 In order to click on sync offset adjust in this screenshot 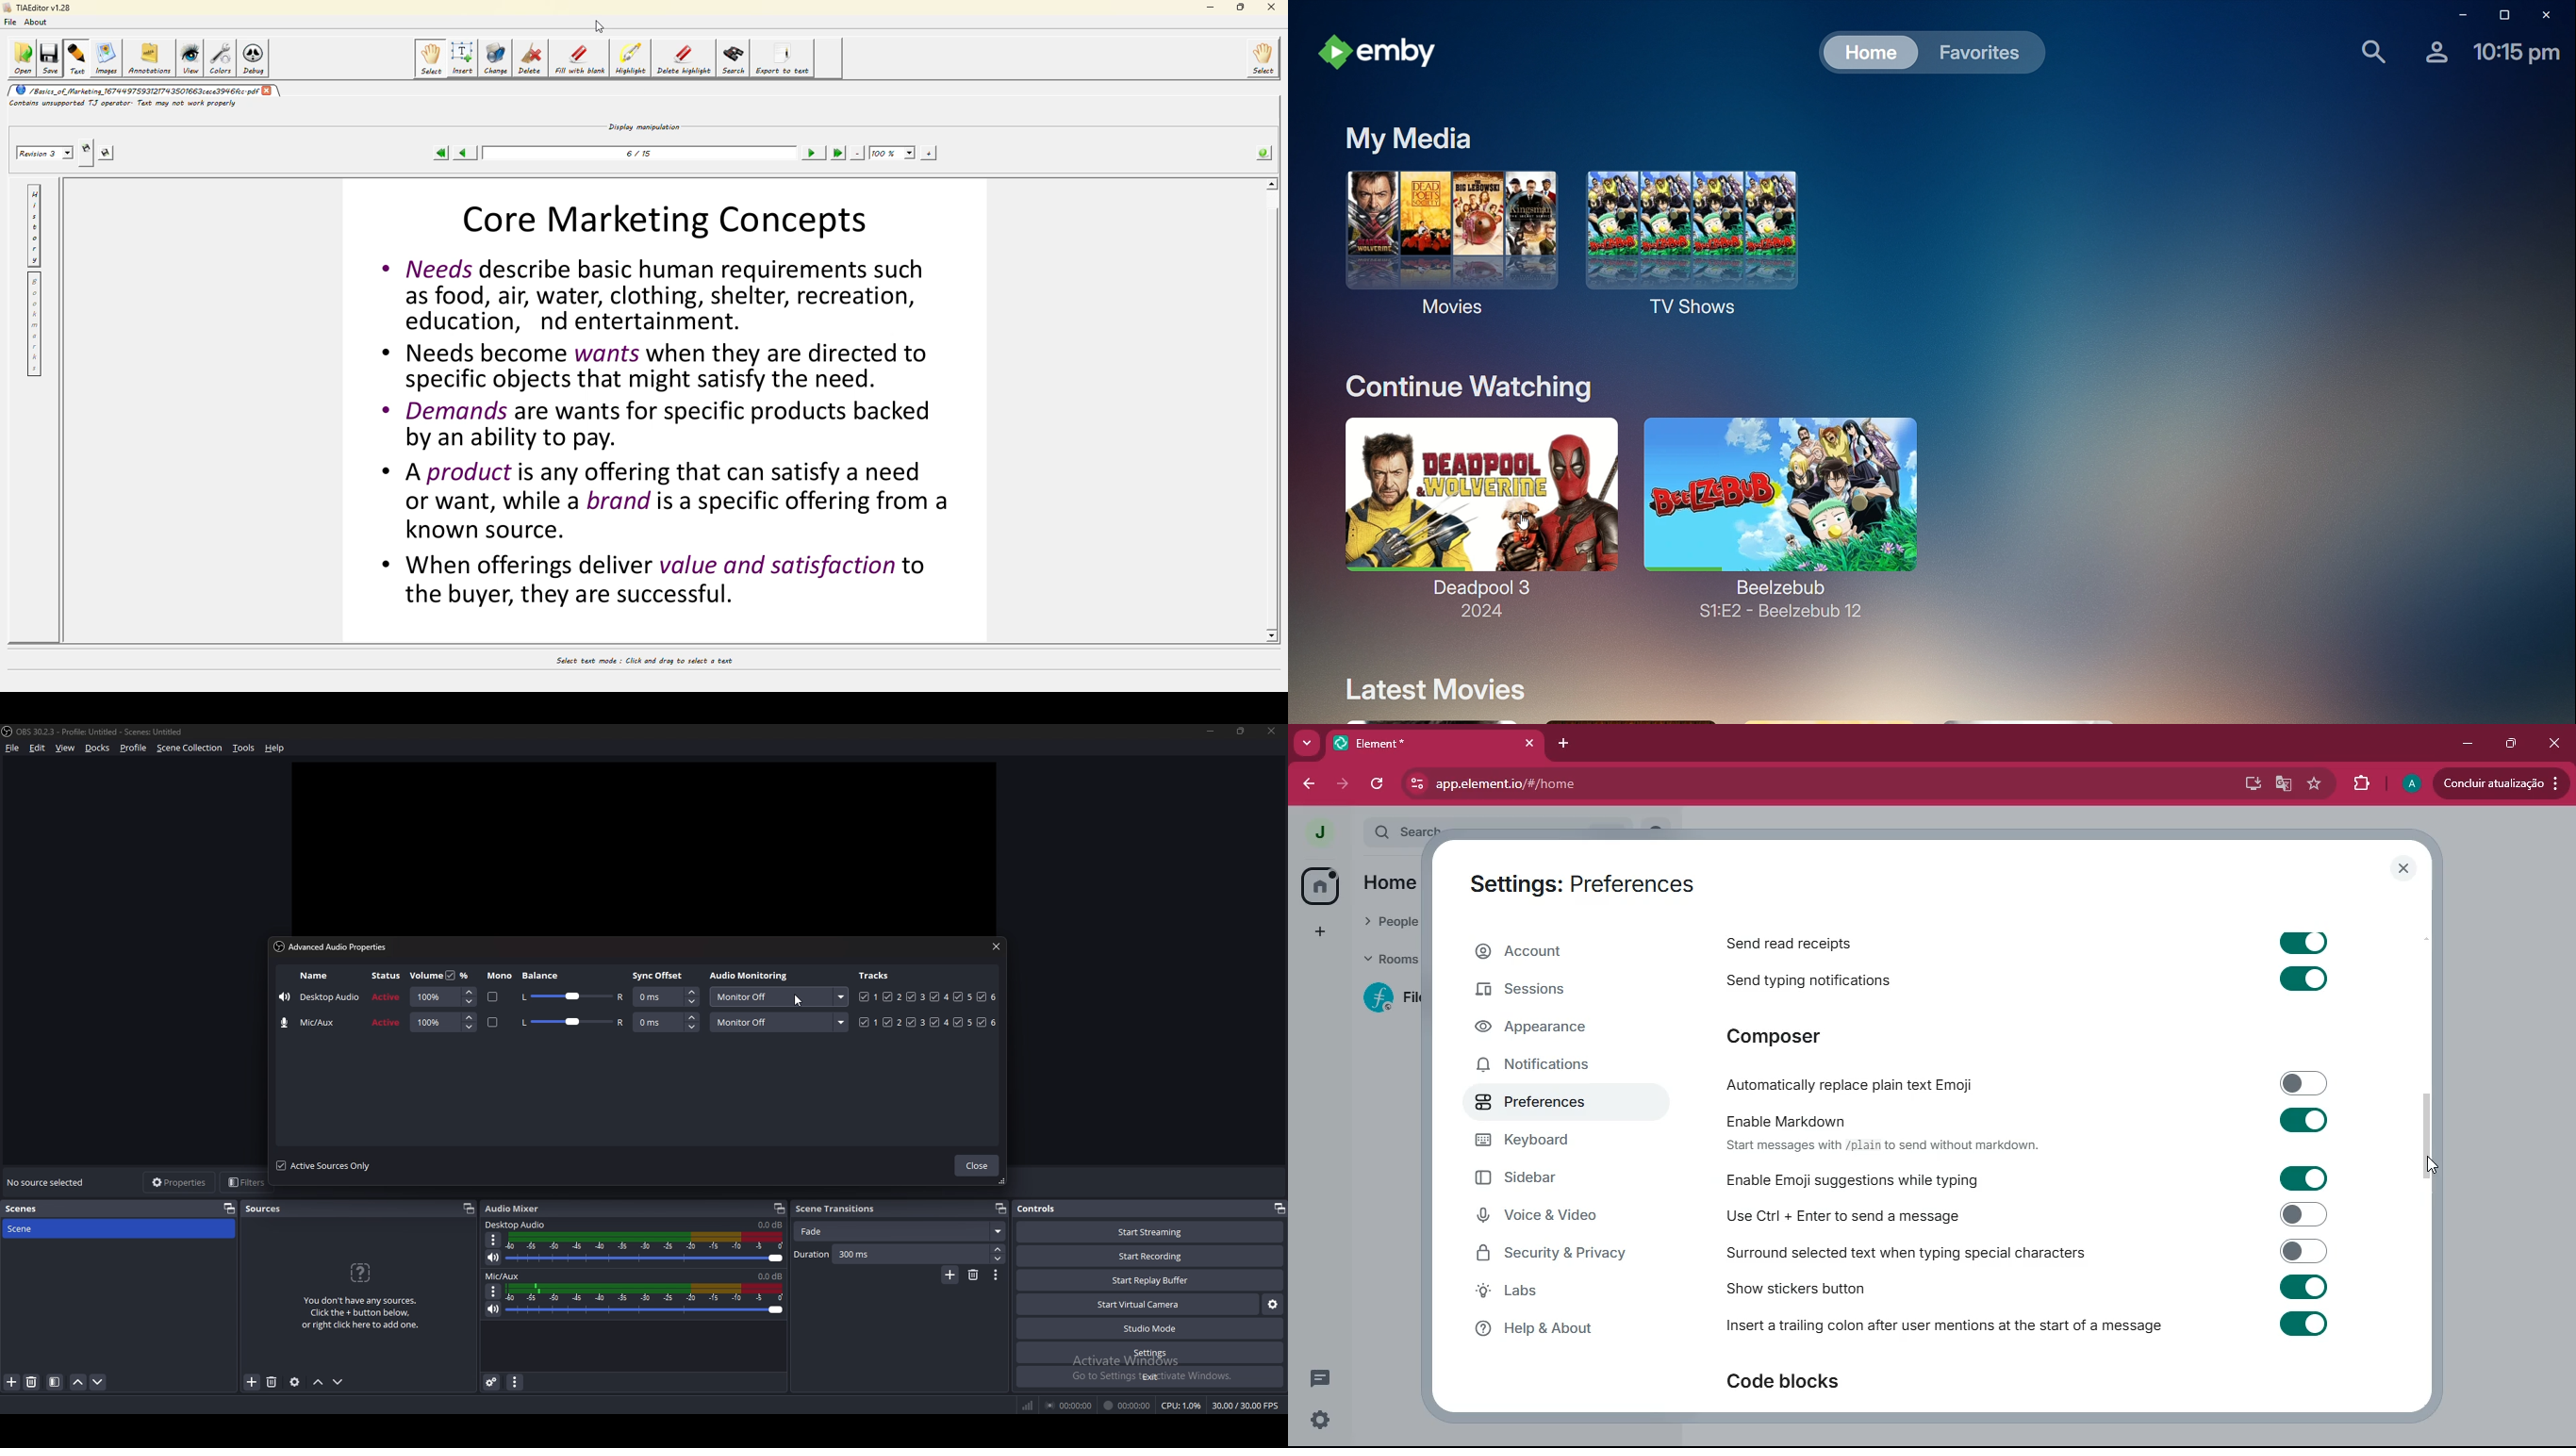, I will do `click(666, 1022)`.